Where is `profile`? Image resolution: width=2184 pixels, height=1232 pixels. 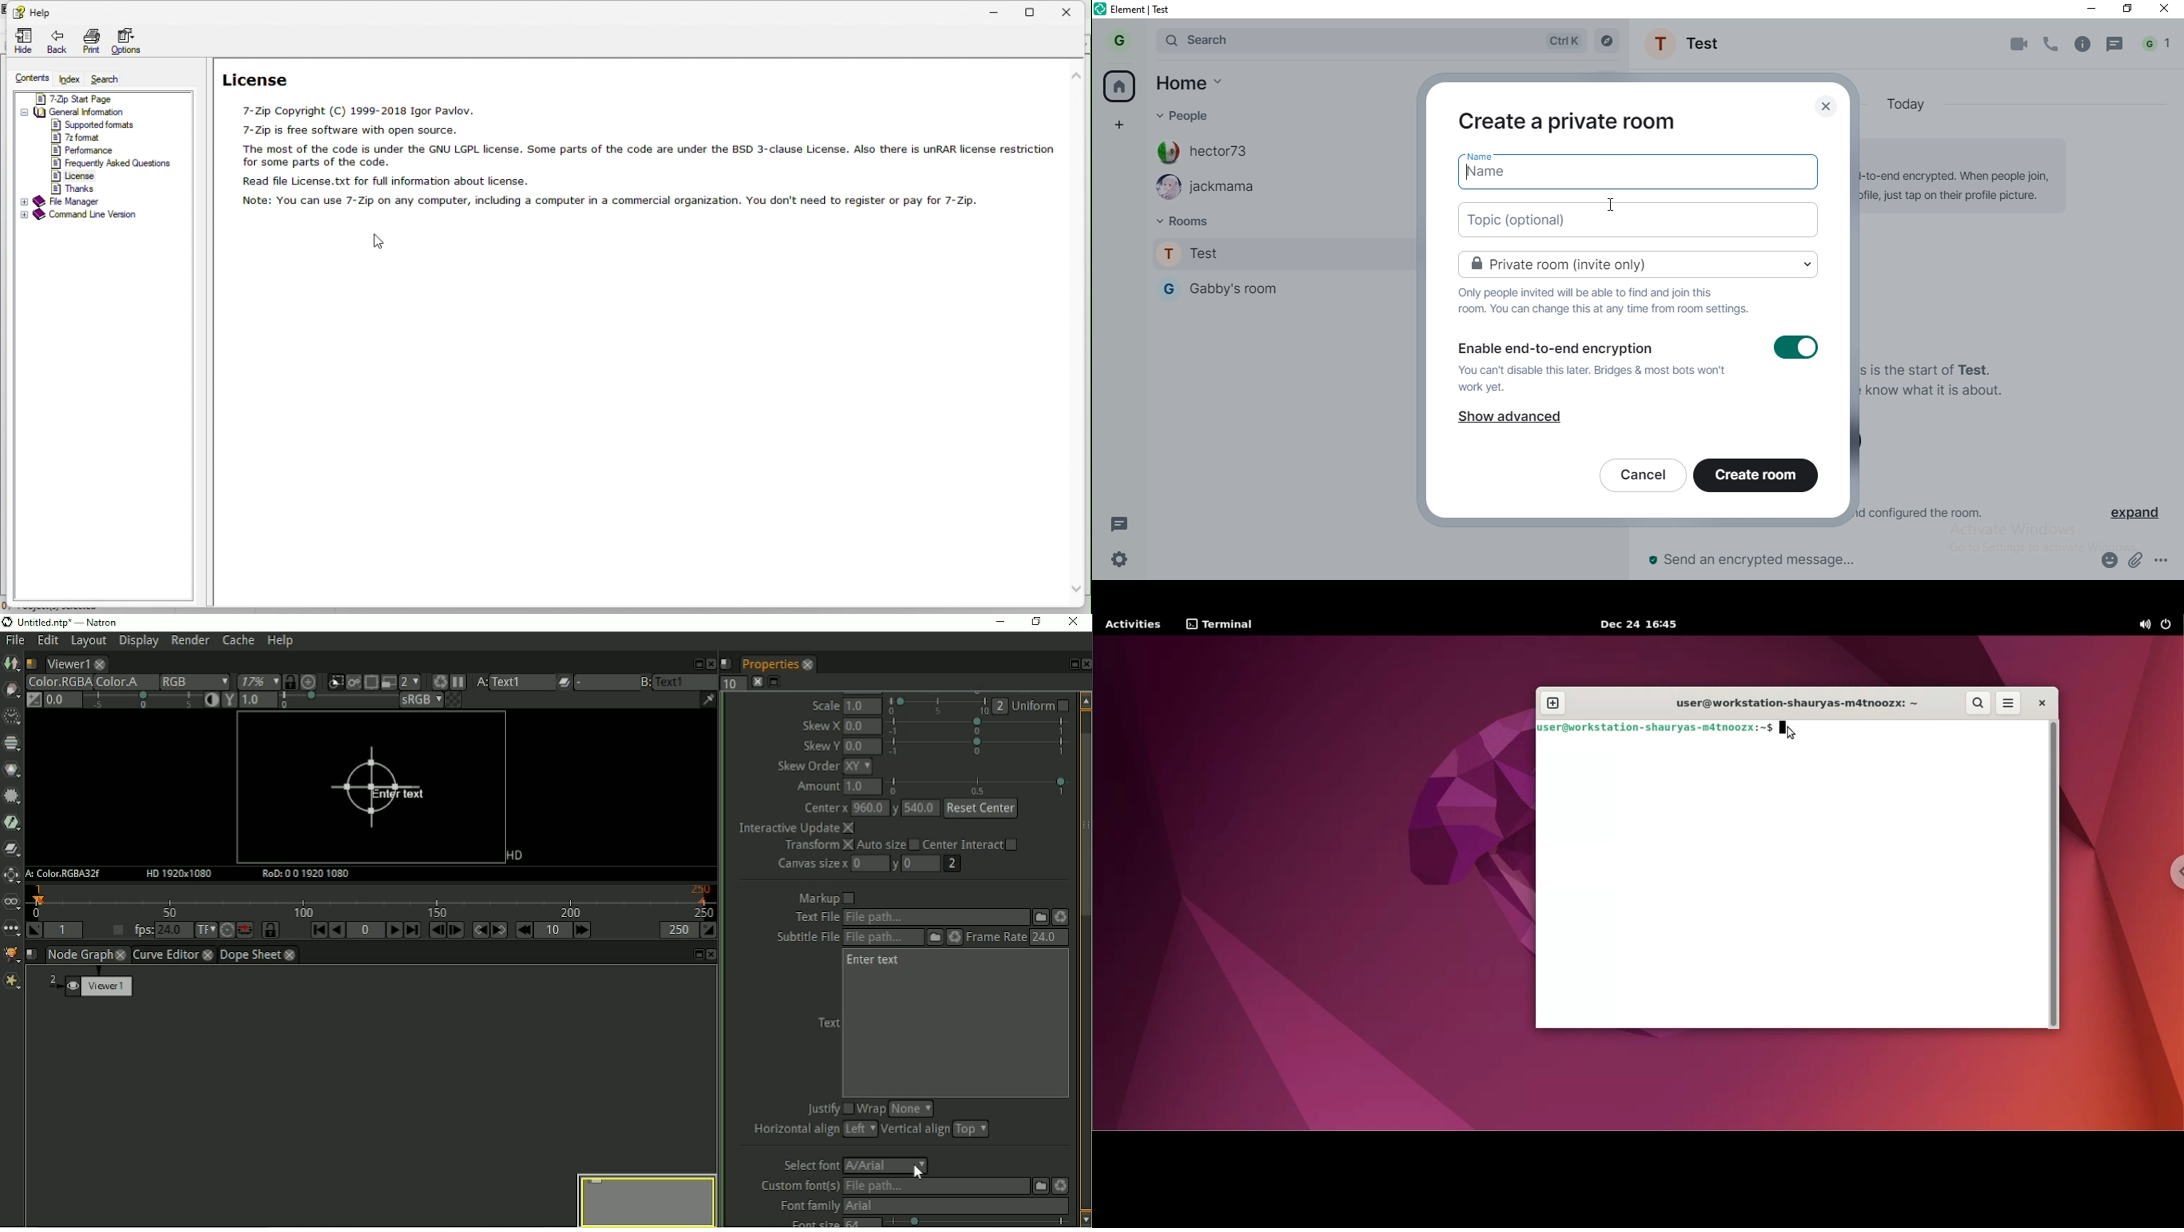 profile is located at coordinates (1119, 40).